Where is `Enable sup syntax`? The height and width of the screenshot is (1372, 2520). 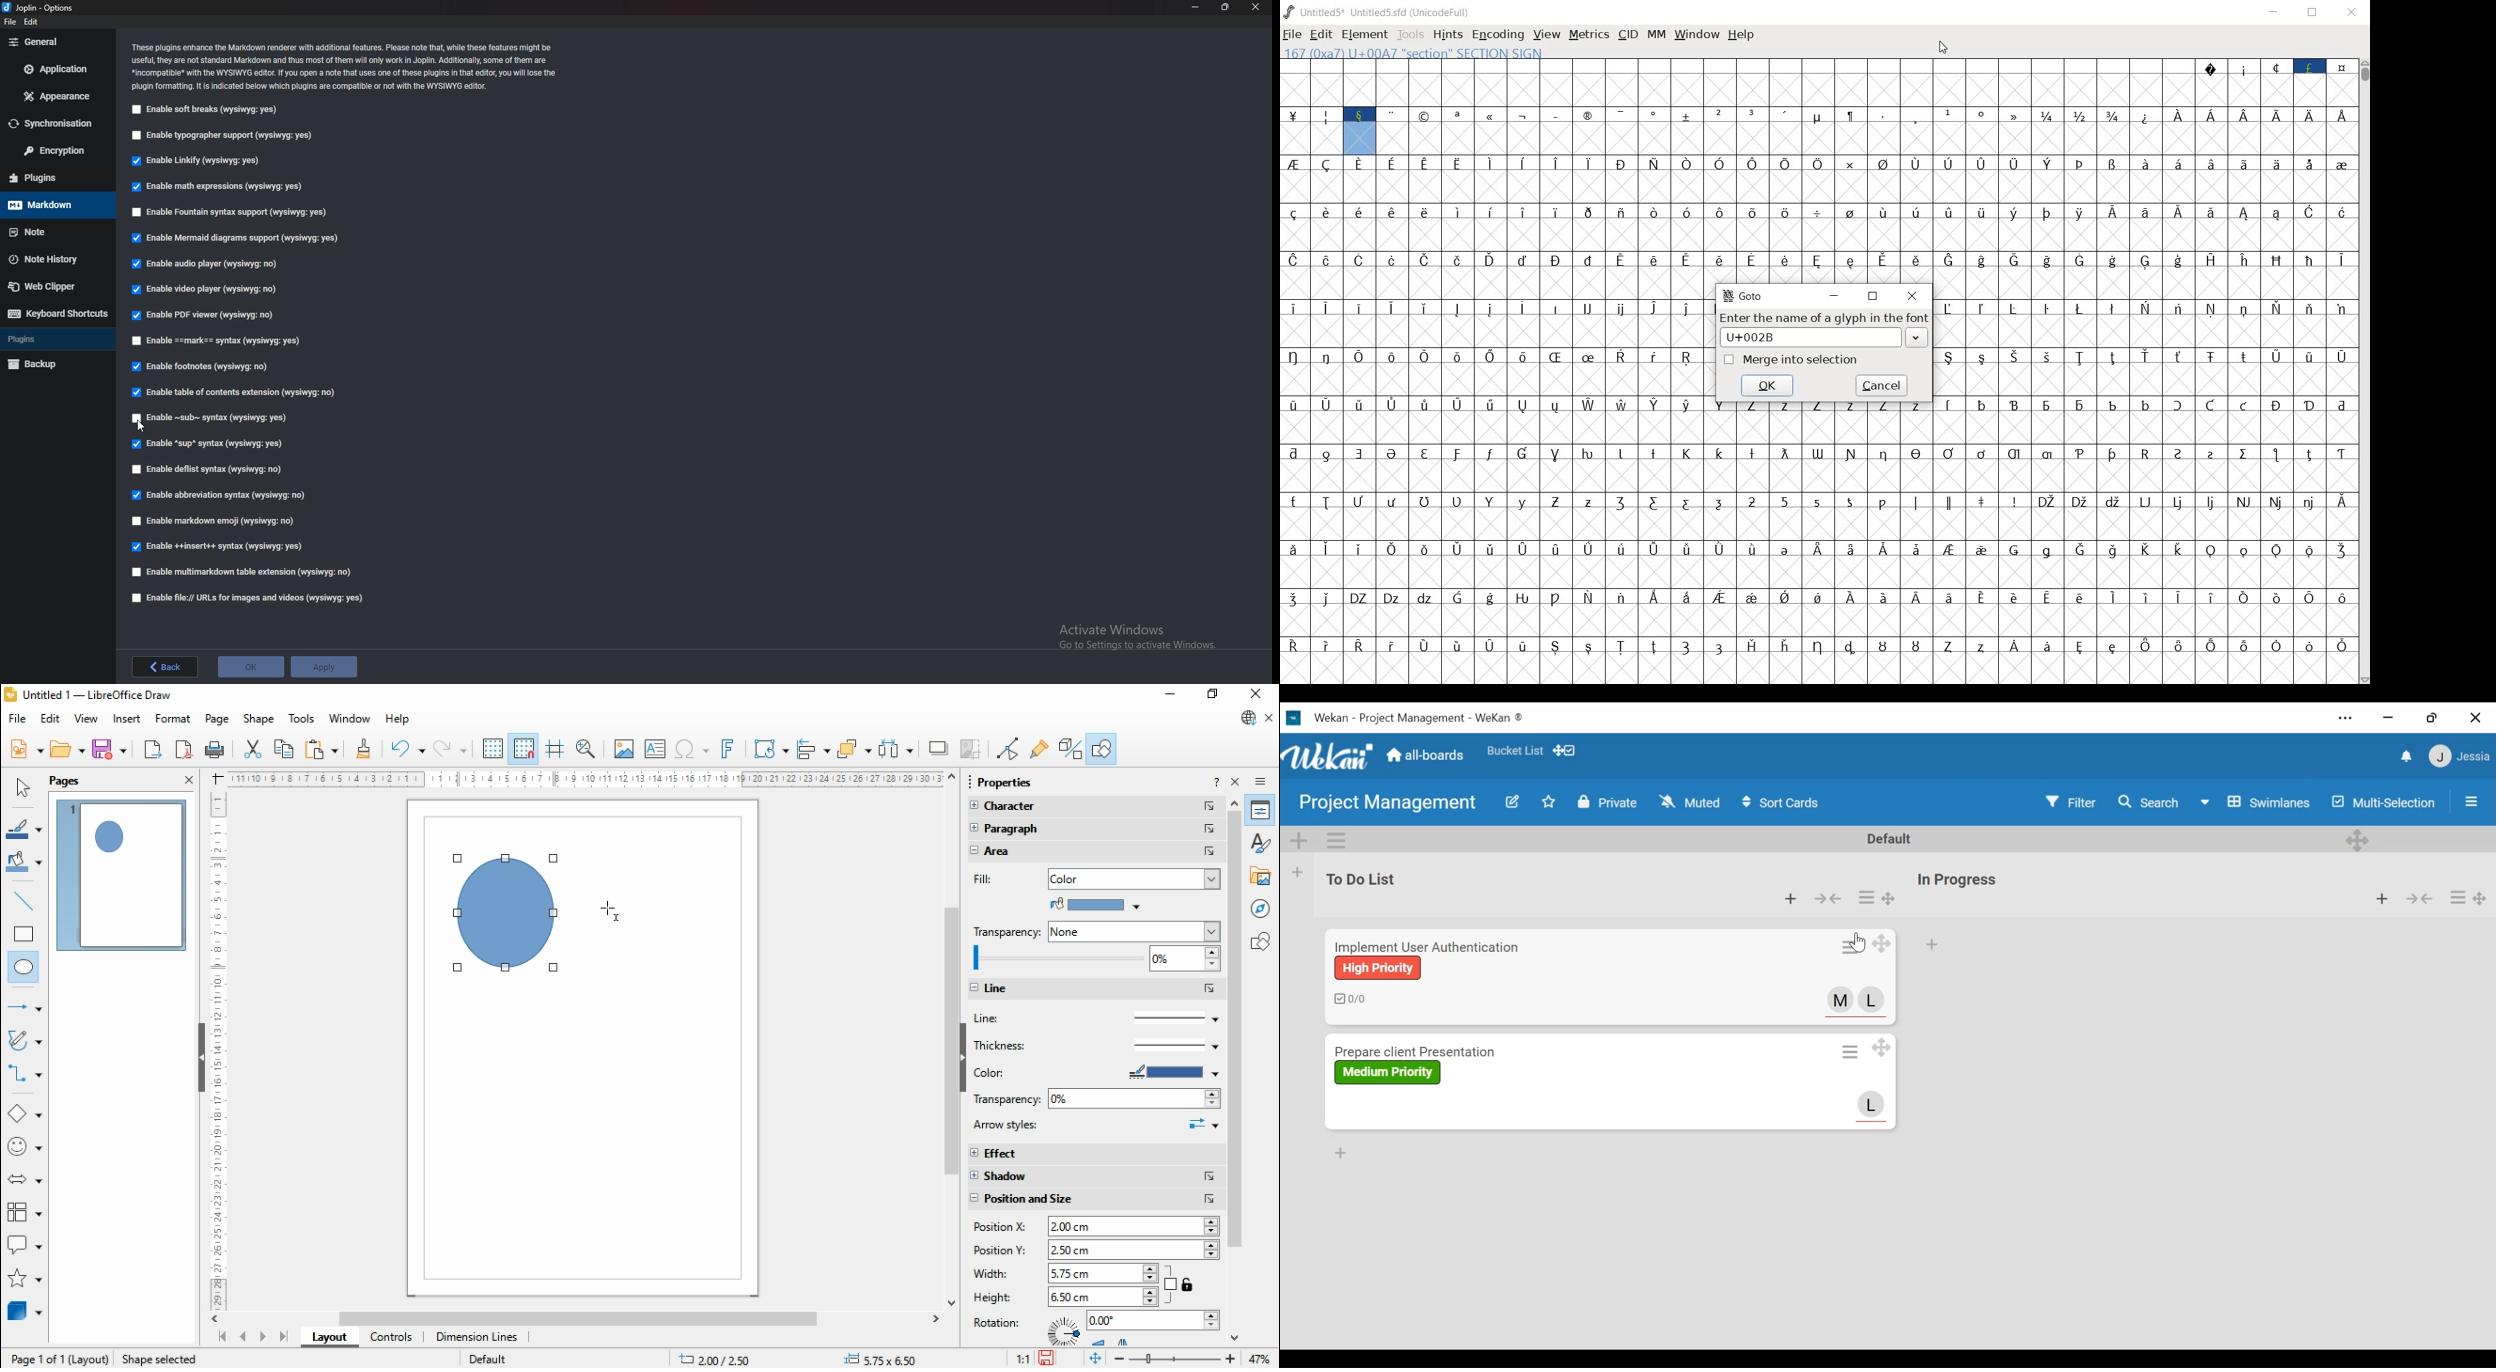
Enable sup syntax is located at coordinates (213, 443).